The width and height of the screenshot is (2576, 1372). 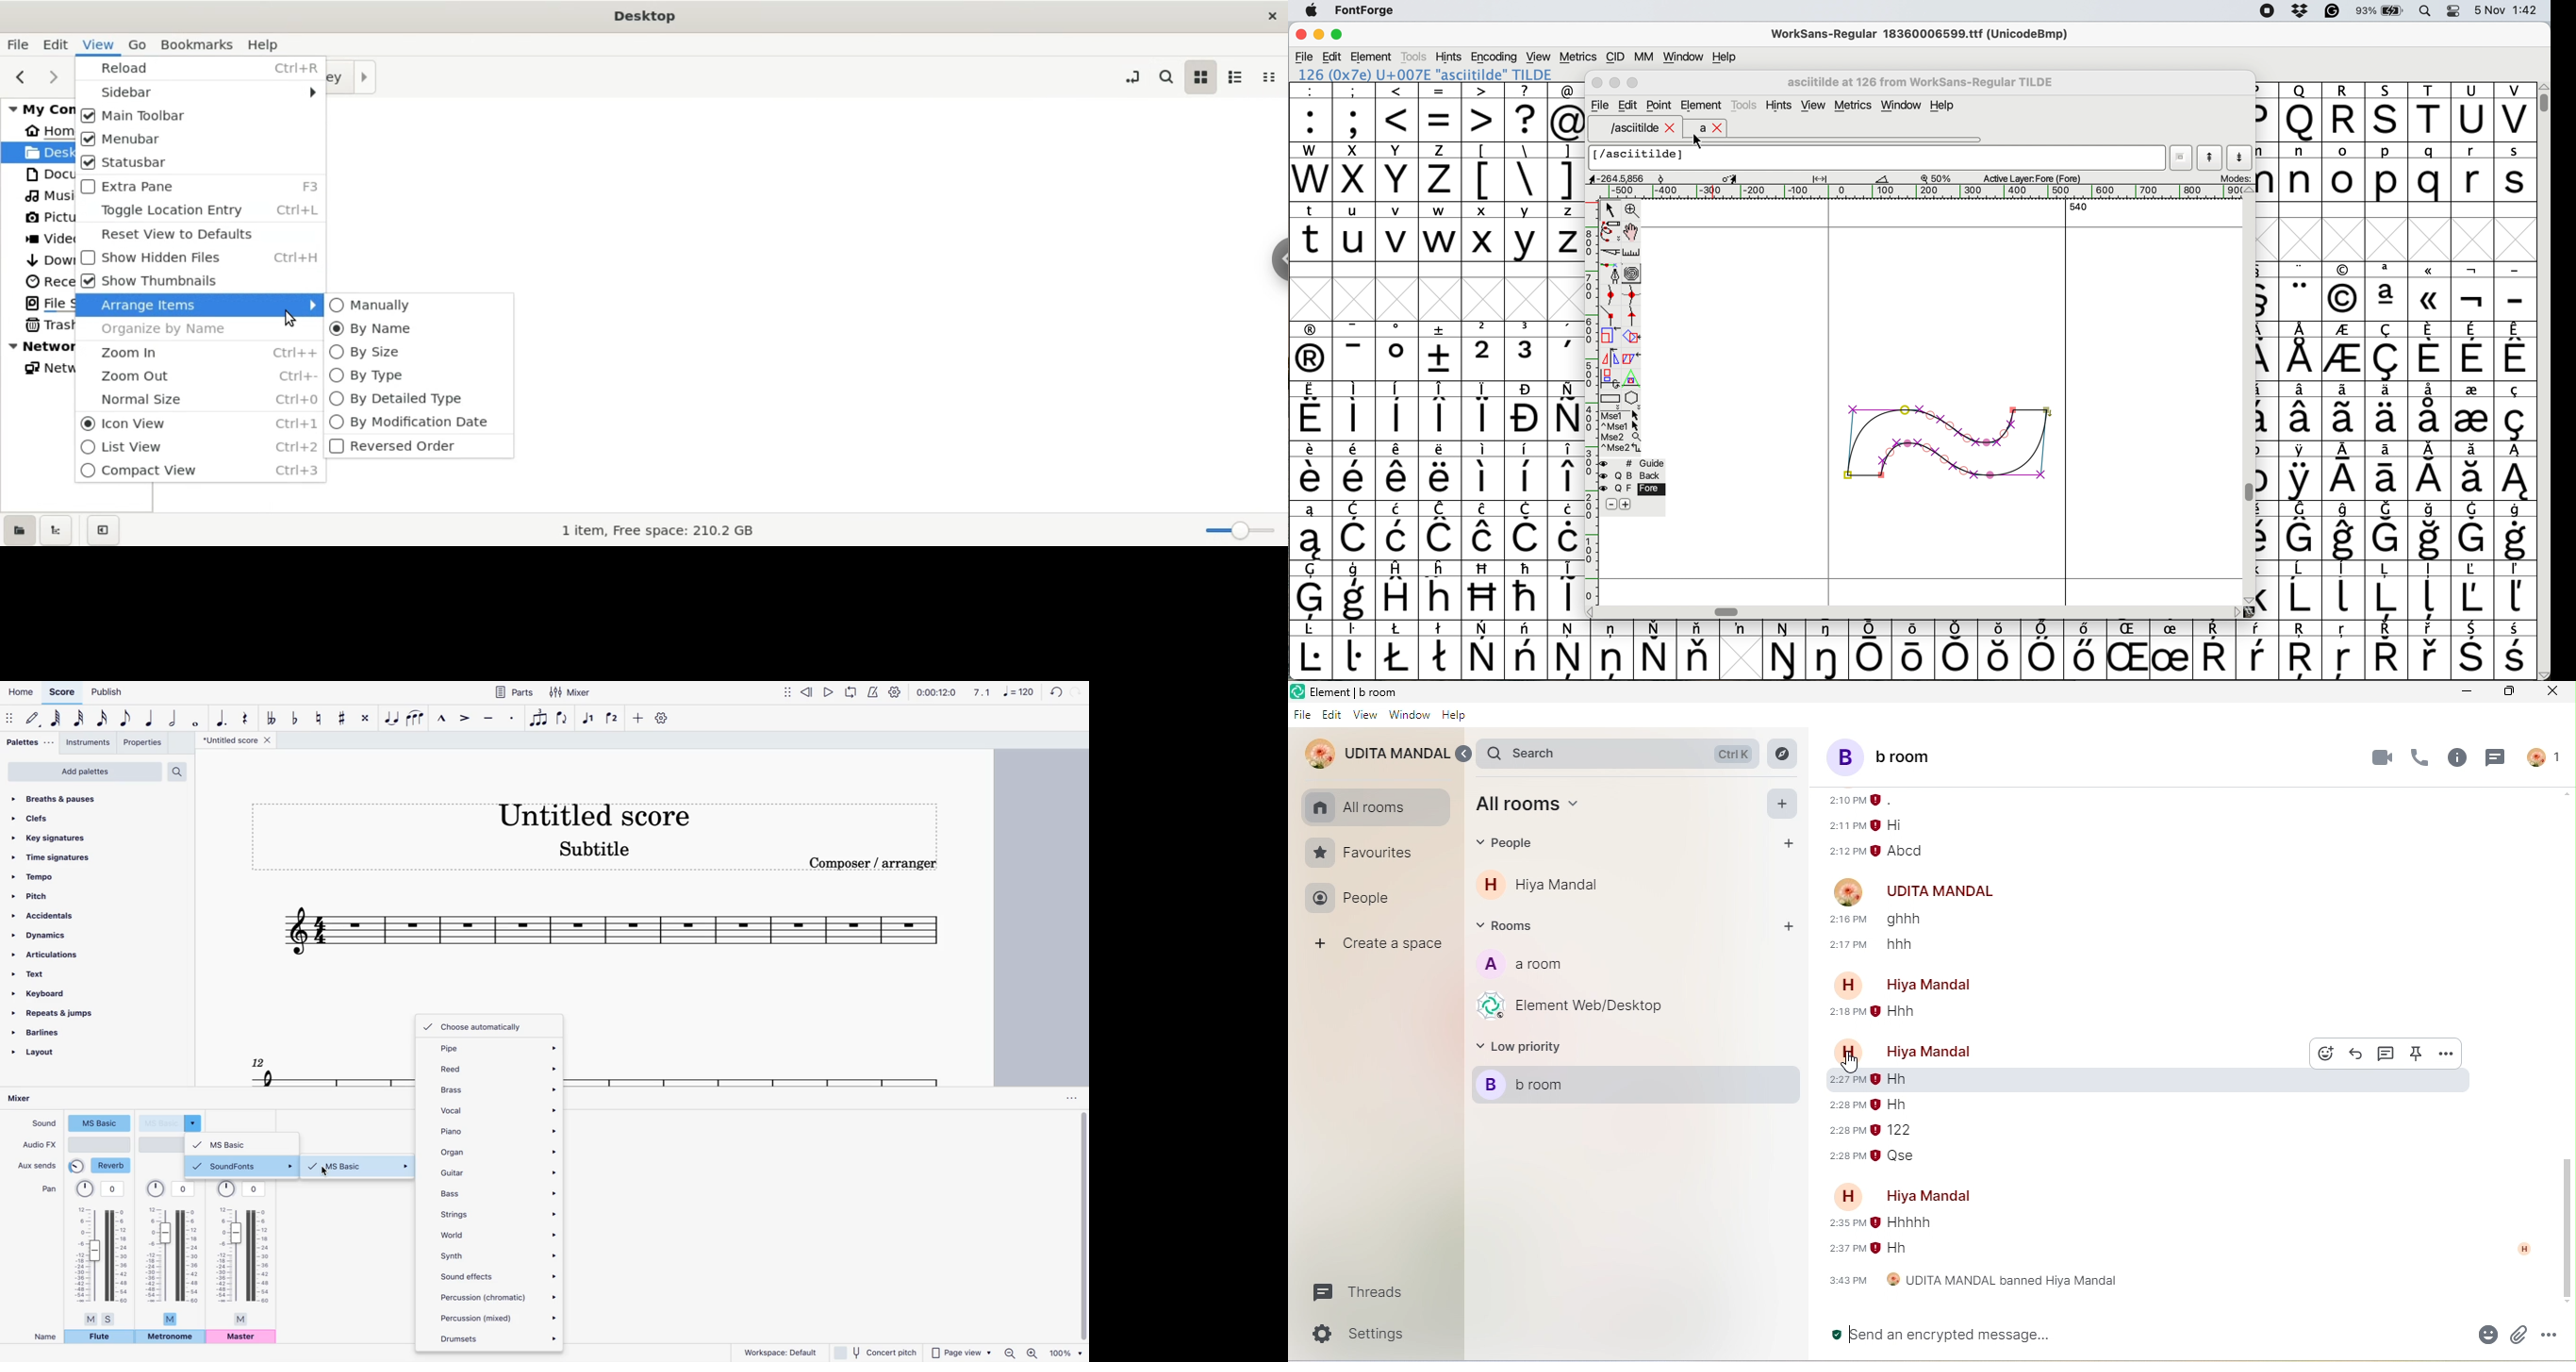 I want to click on symbol, so click(x=2171, y=650).